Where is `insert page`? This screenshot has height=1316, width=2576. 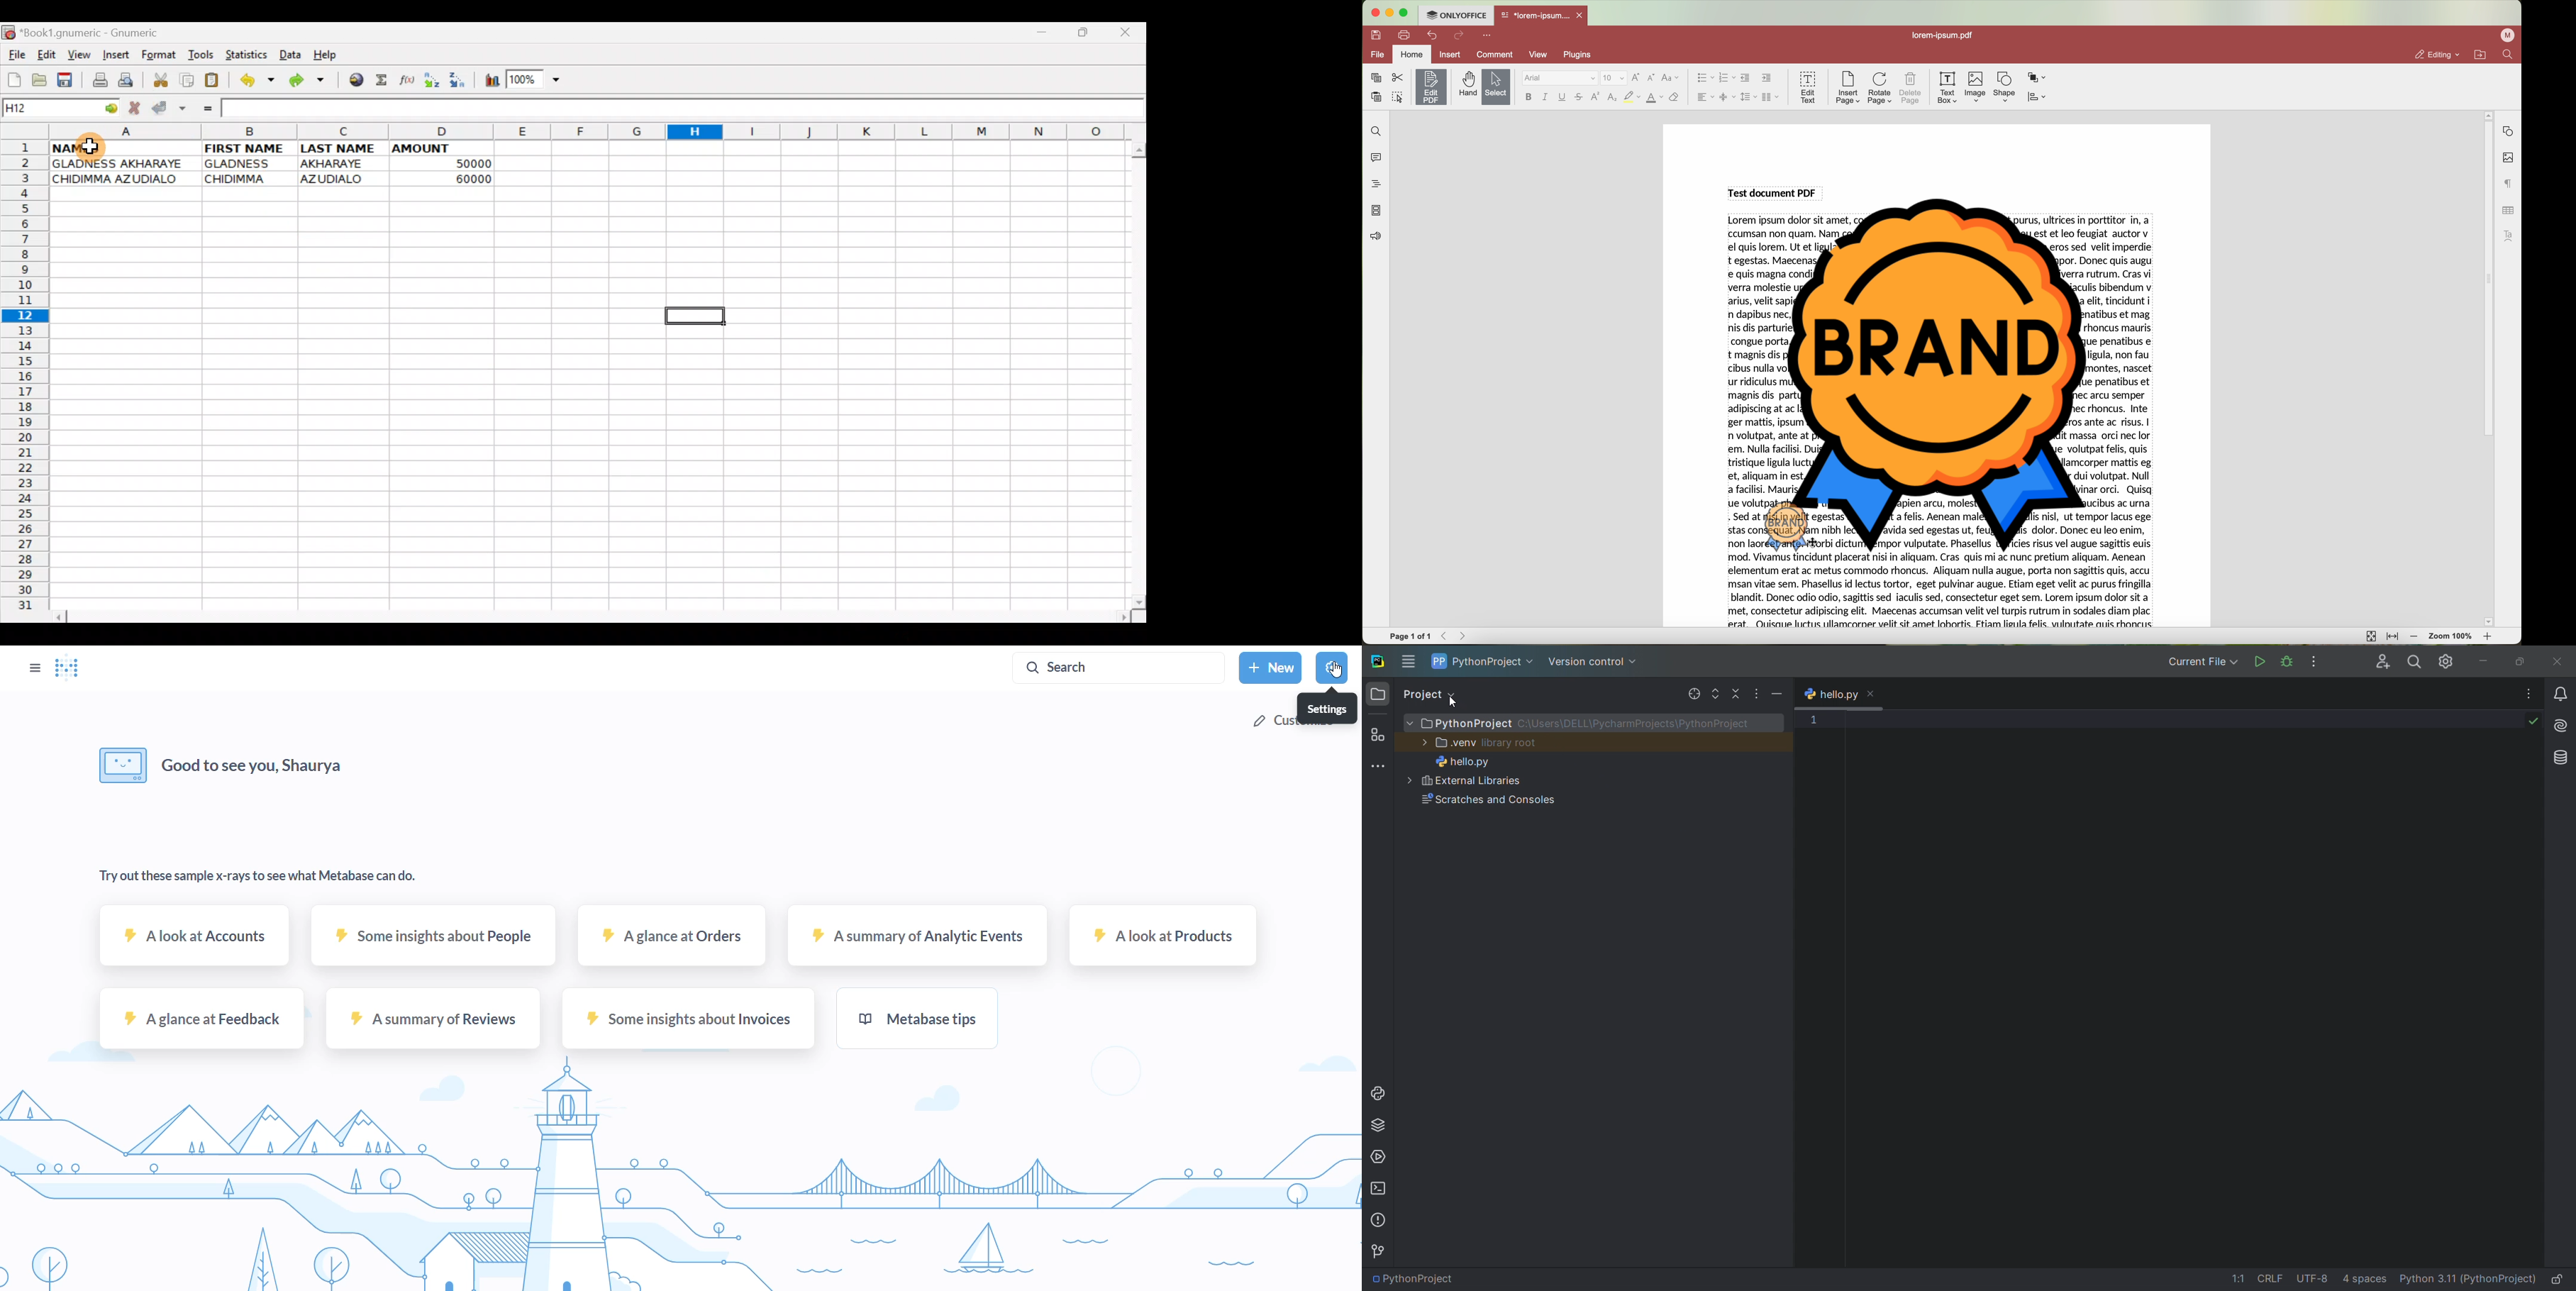 insert page is located at coordinates (1847, 88).